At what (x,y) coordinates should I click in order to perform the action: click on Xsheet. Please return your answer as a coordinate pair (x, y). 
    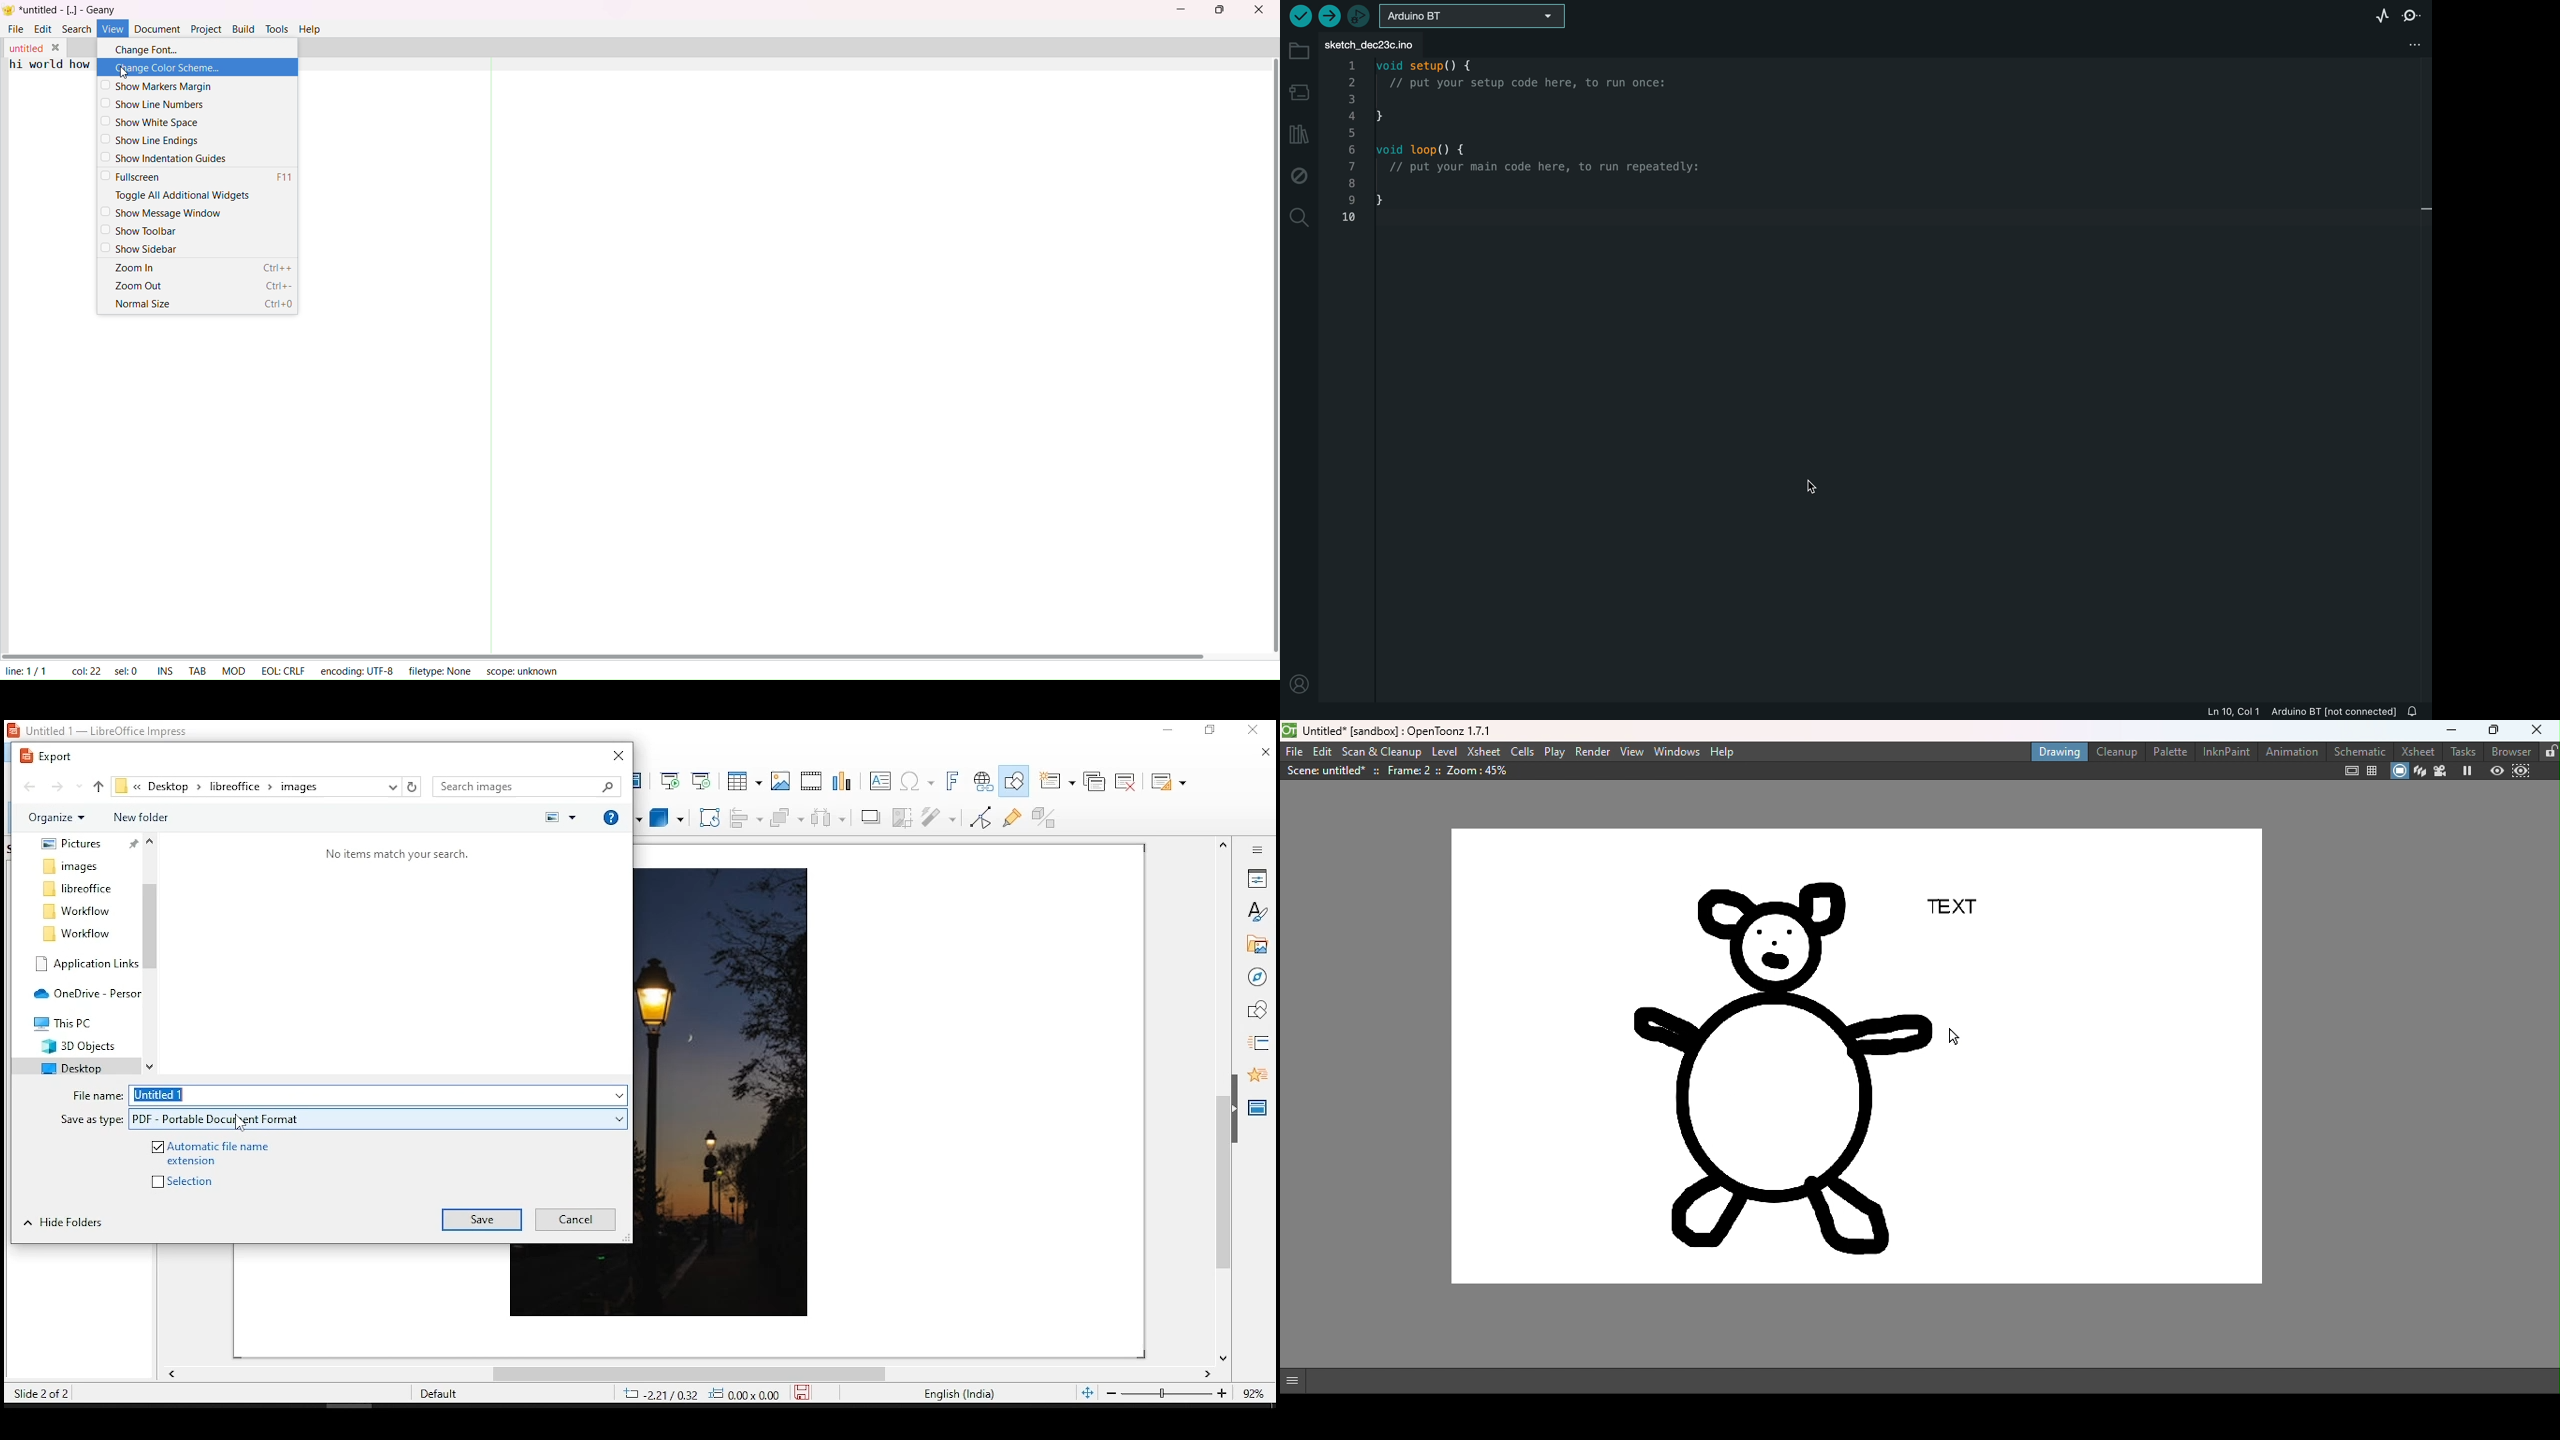
    Looking at the image, I should click on (2417, 750).